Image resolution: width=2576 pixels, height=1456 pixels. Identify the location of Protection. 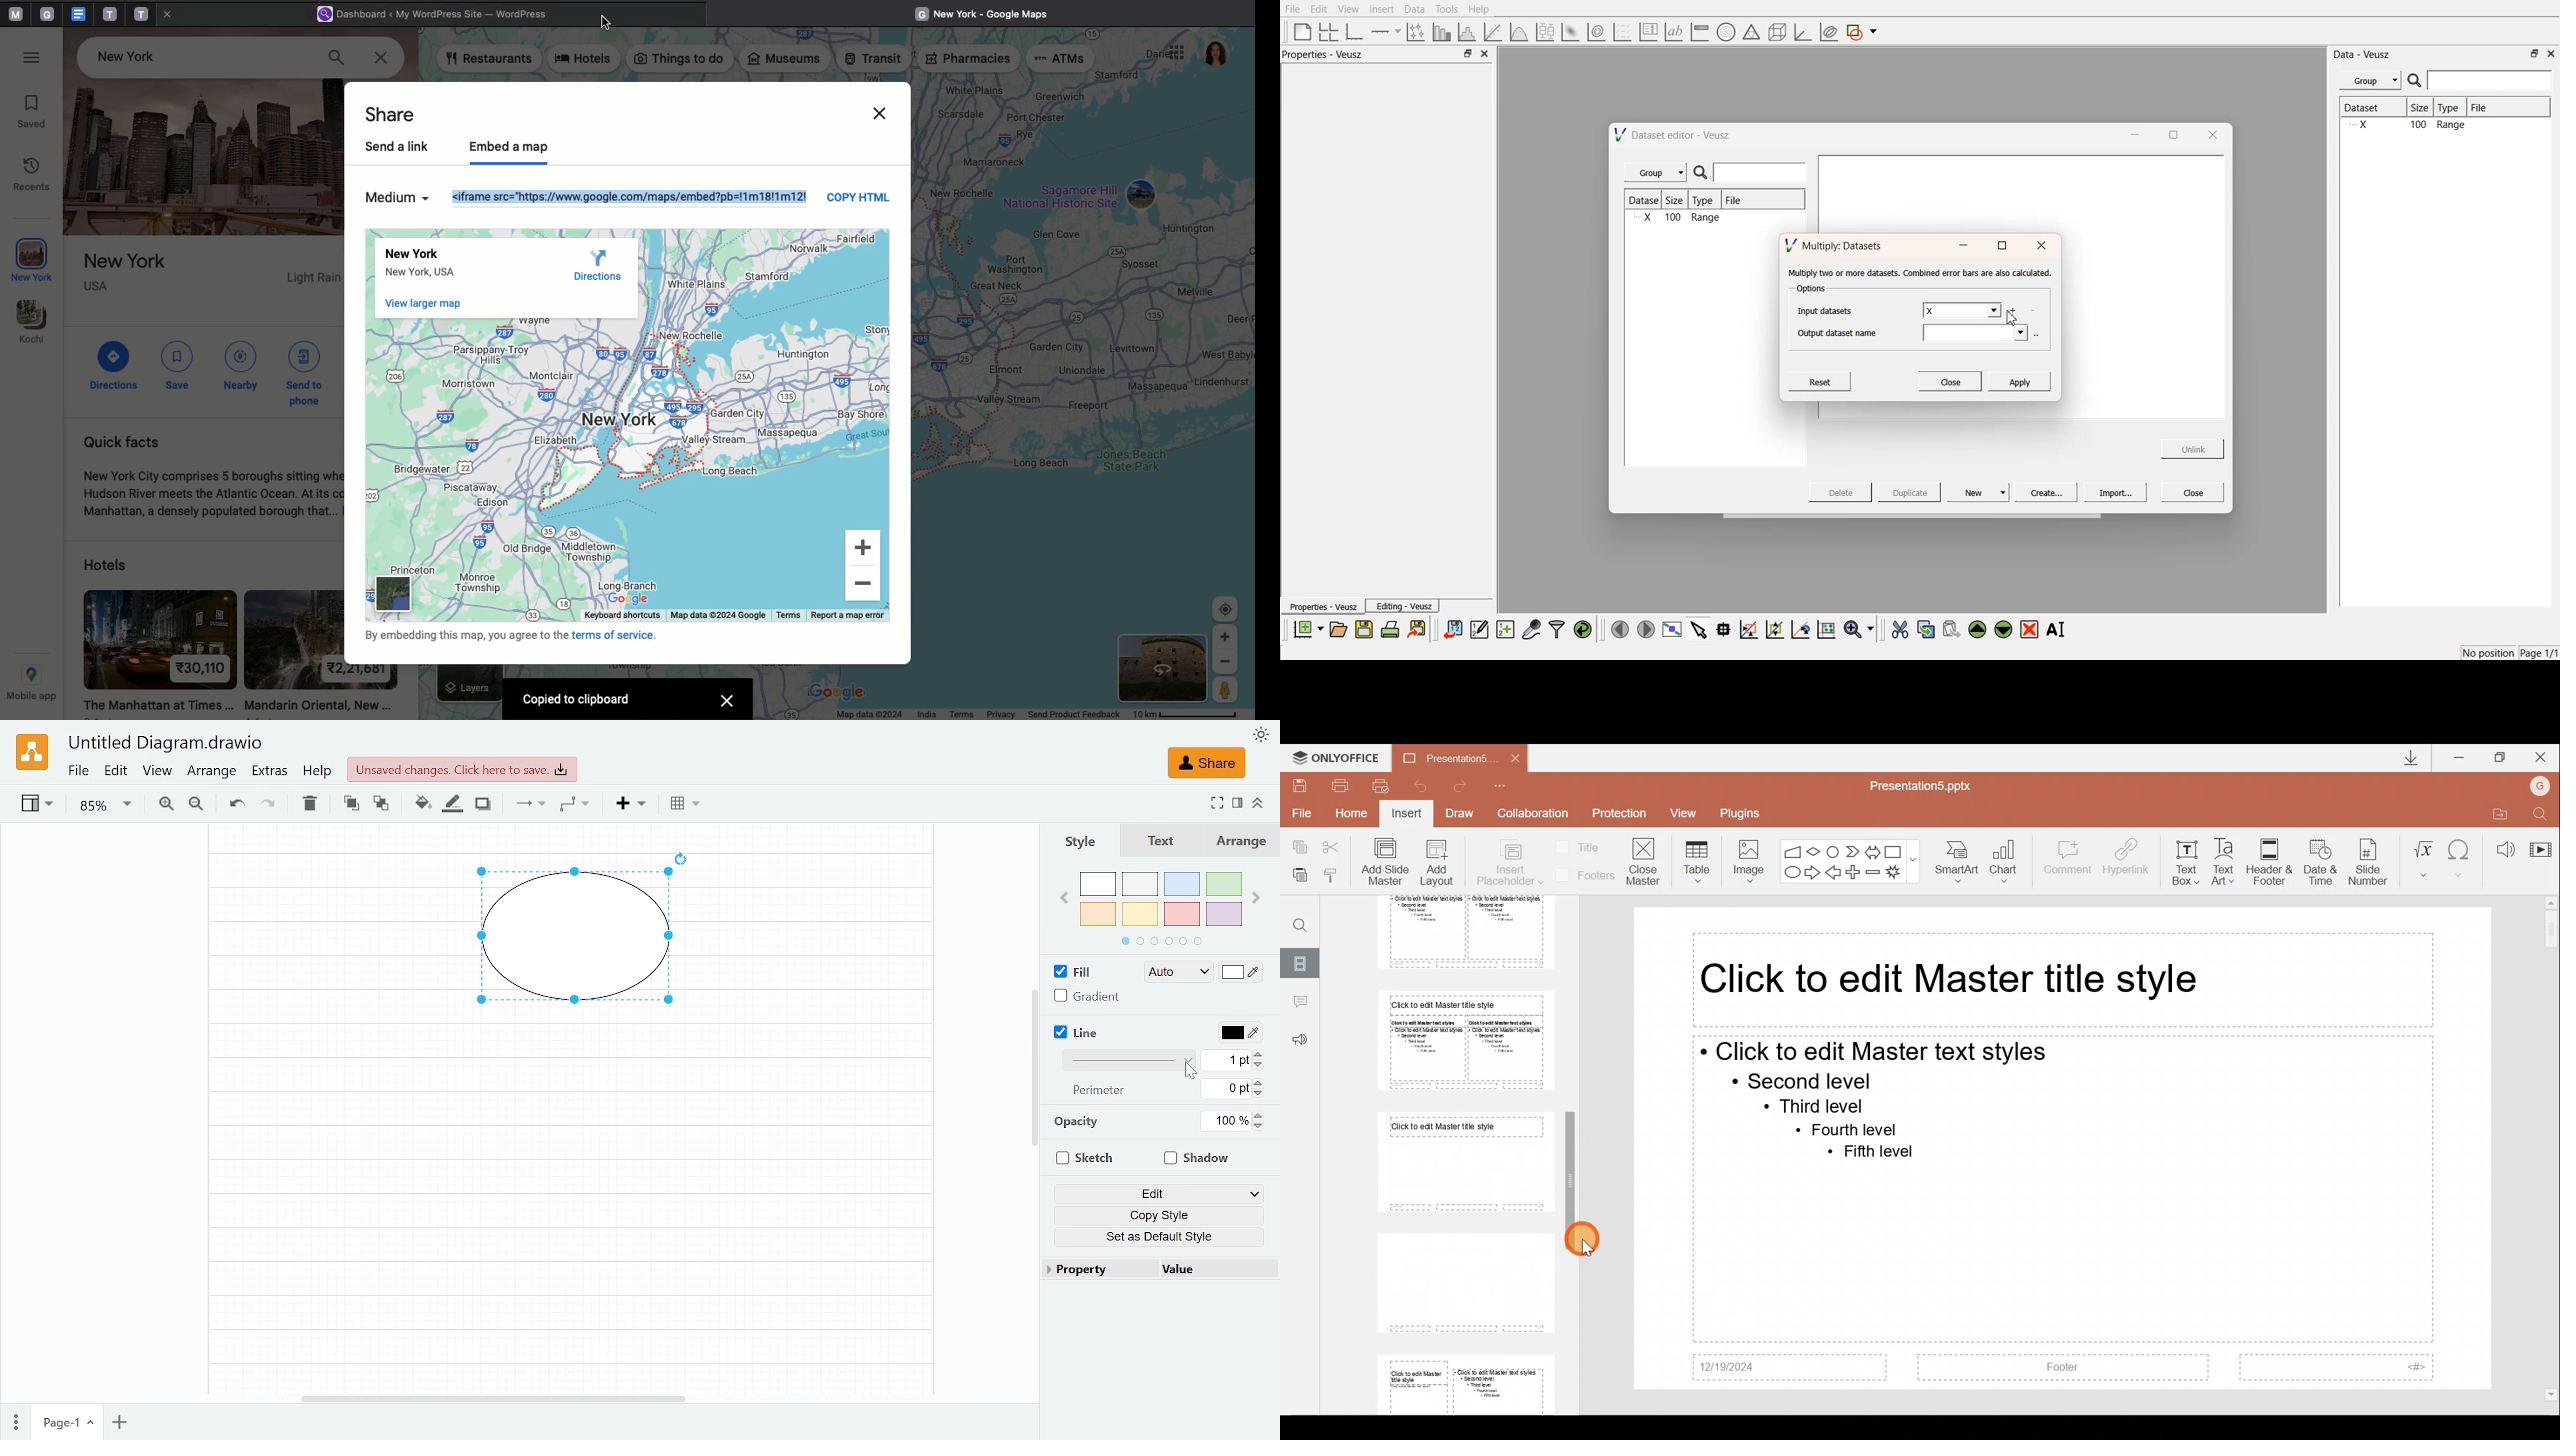
(1619, 815).